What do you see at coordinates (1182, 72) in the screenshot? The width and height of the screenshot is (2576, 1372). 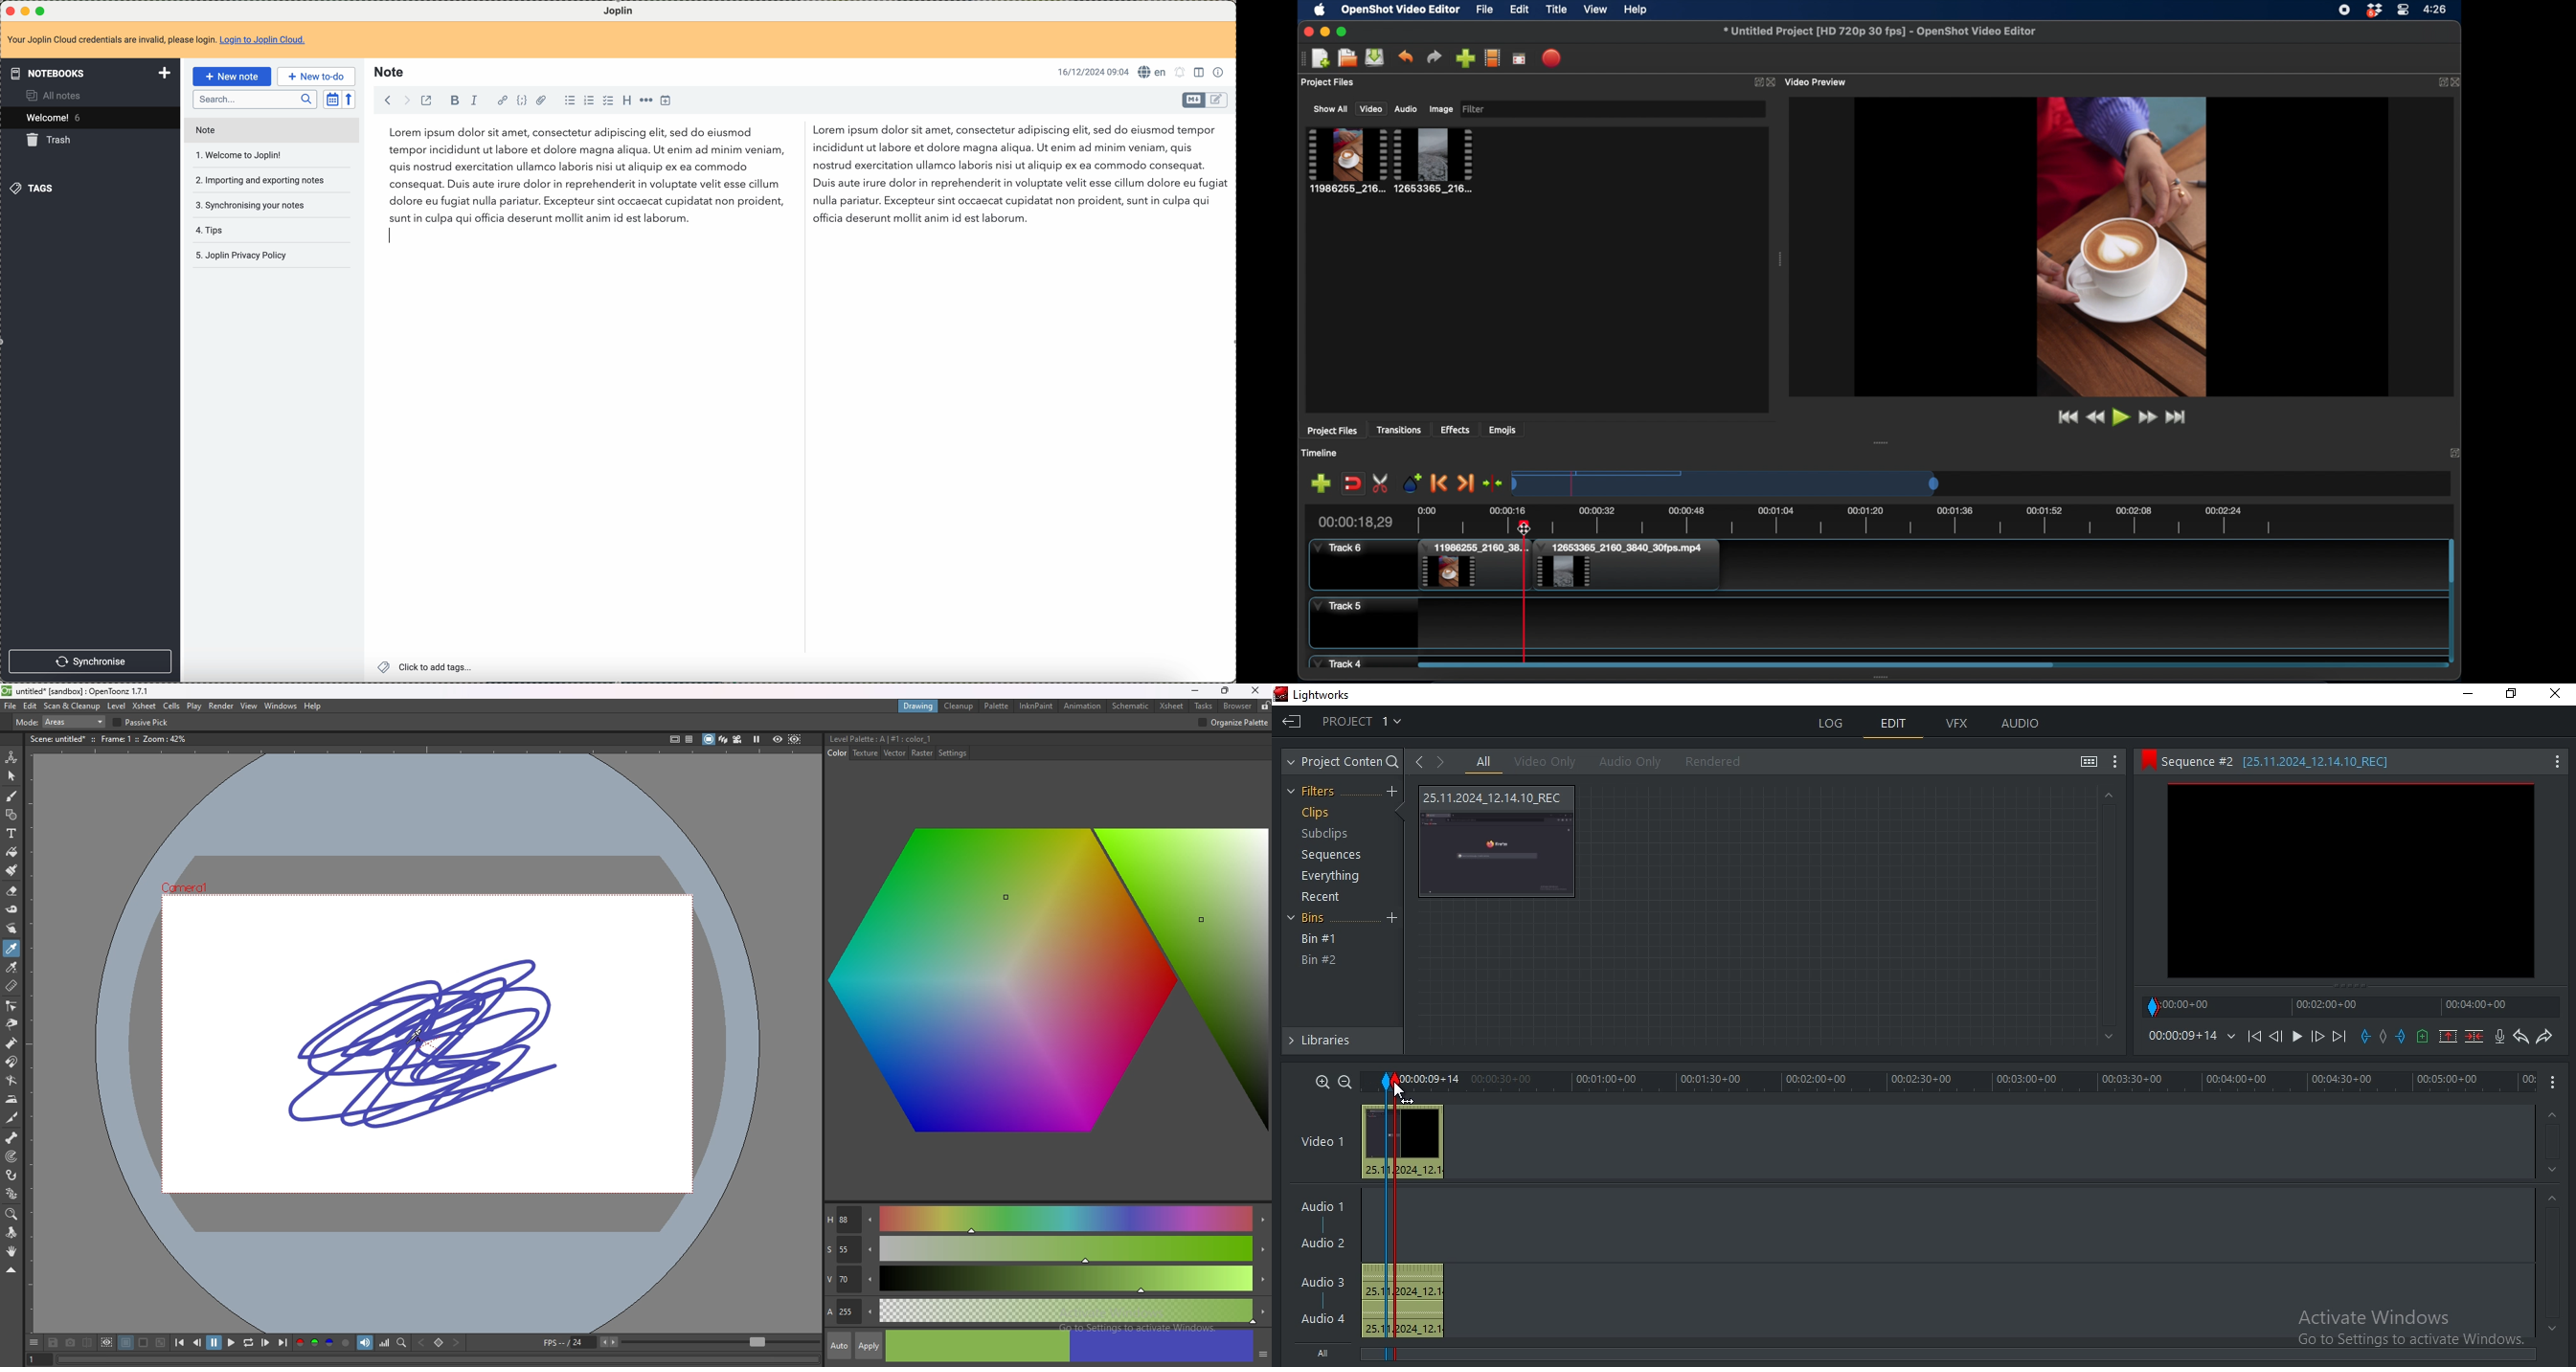 I see `set notifications` at bounding box center [1182, 72].